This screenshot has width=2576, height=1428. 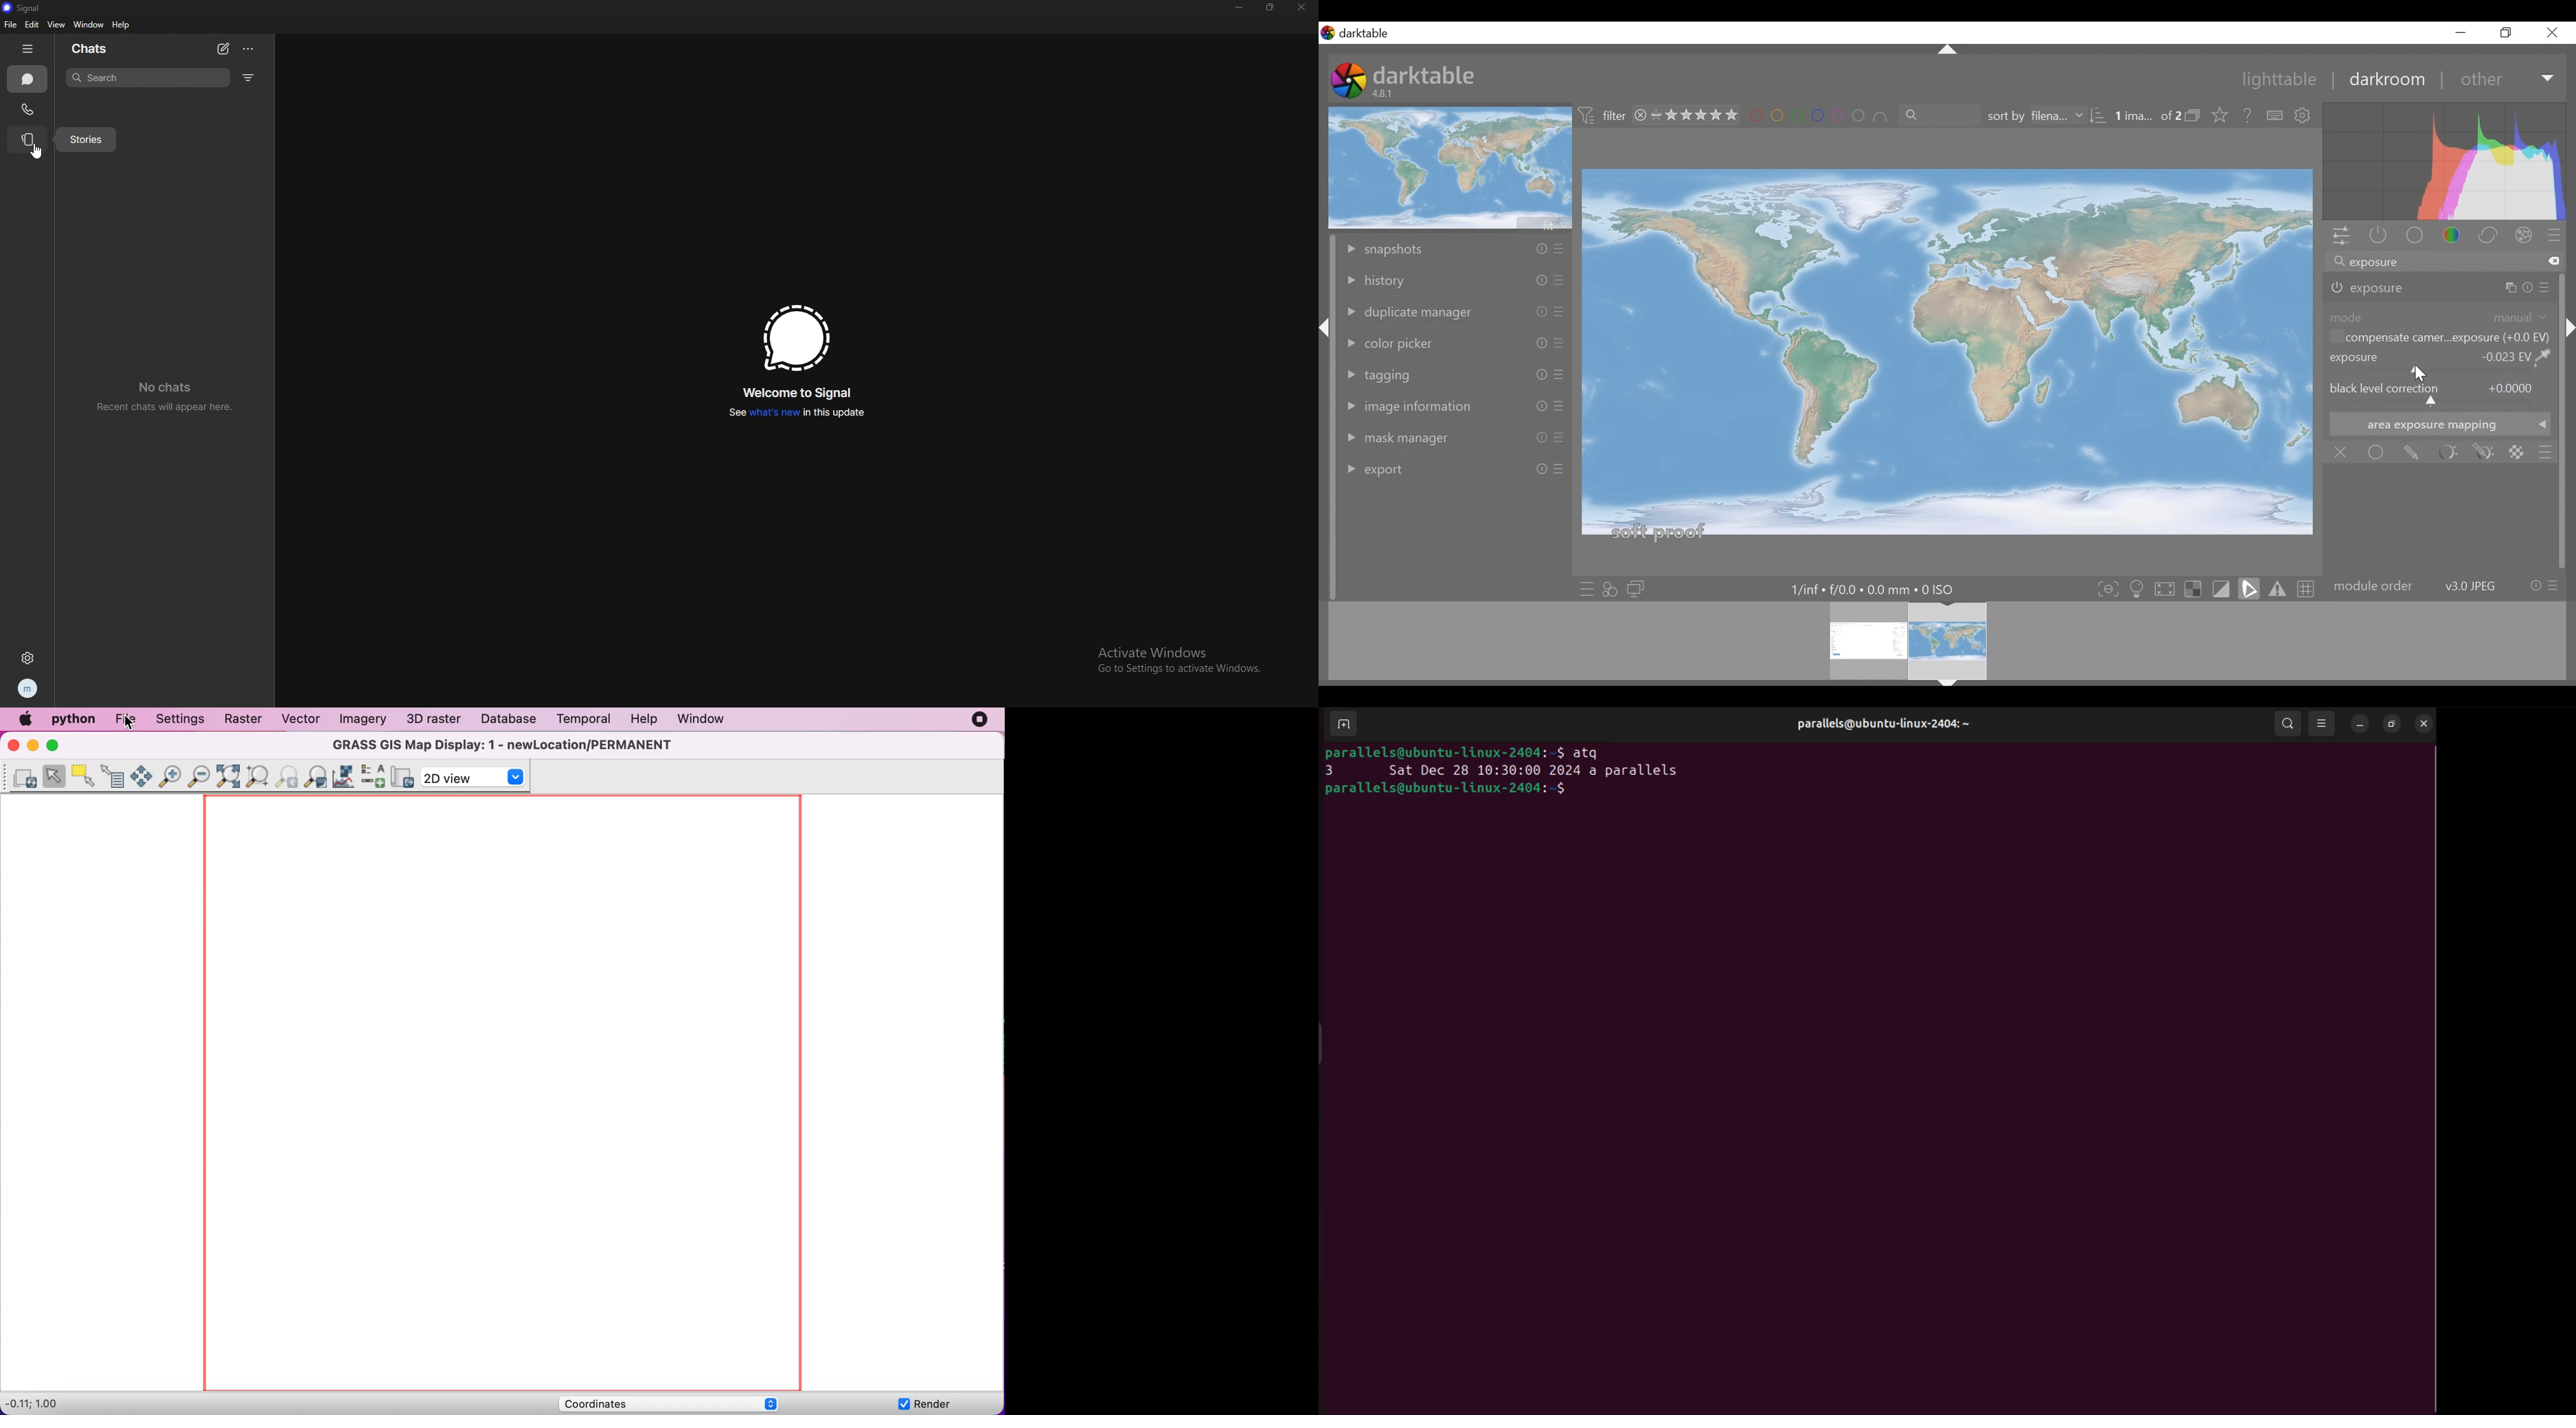 What do you see at coordinates (27, 109) in the screenshot?
I see `calls` at bounding box center [27, 109].